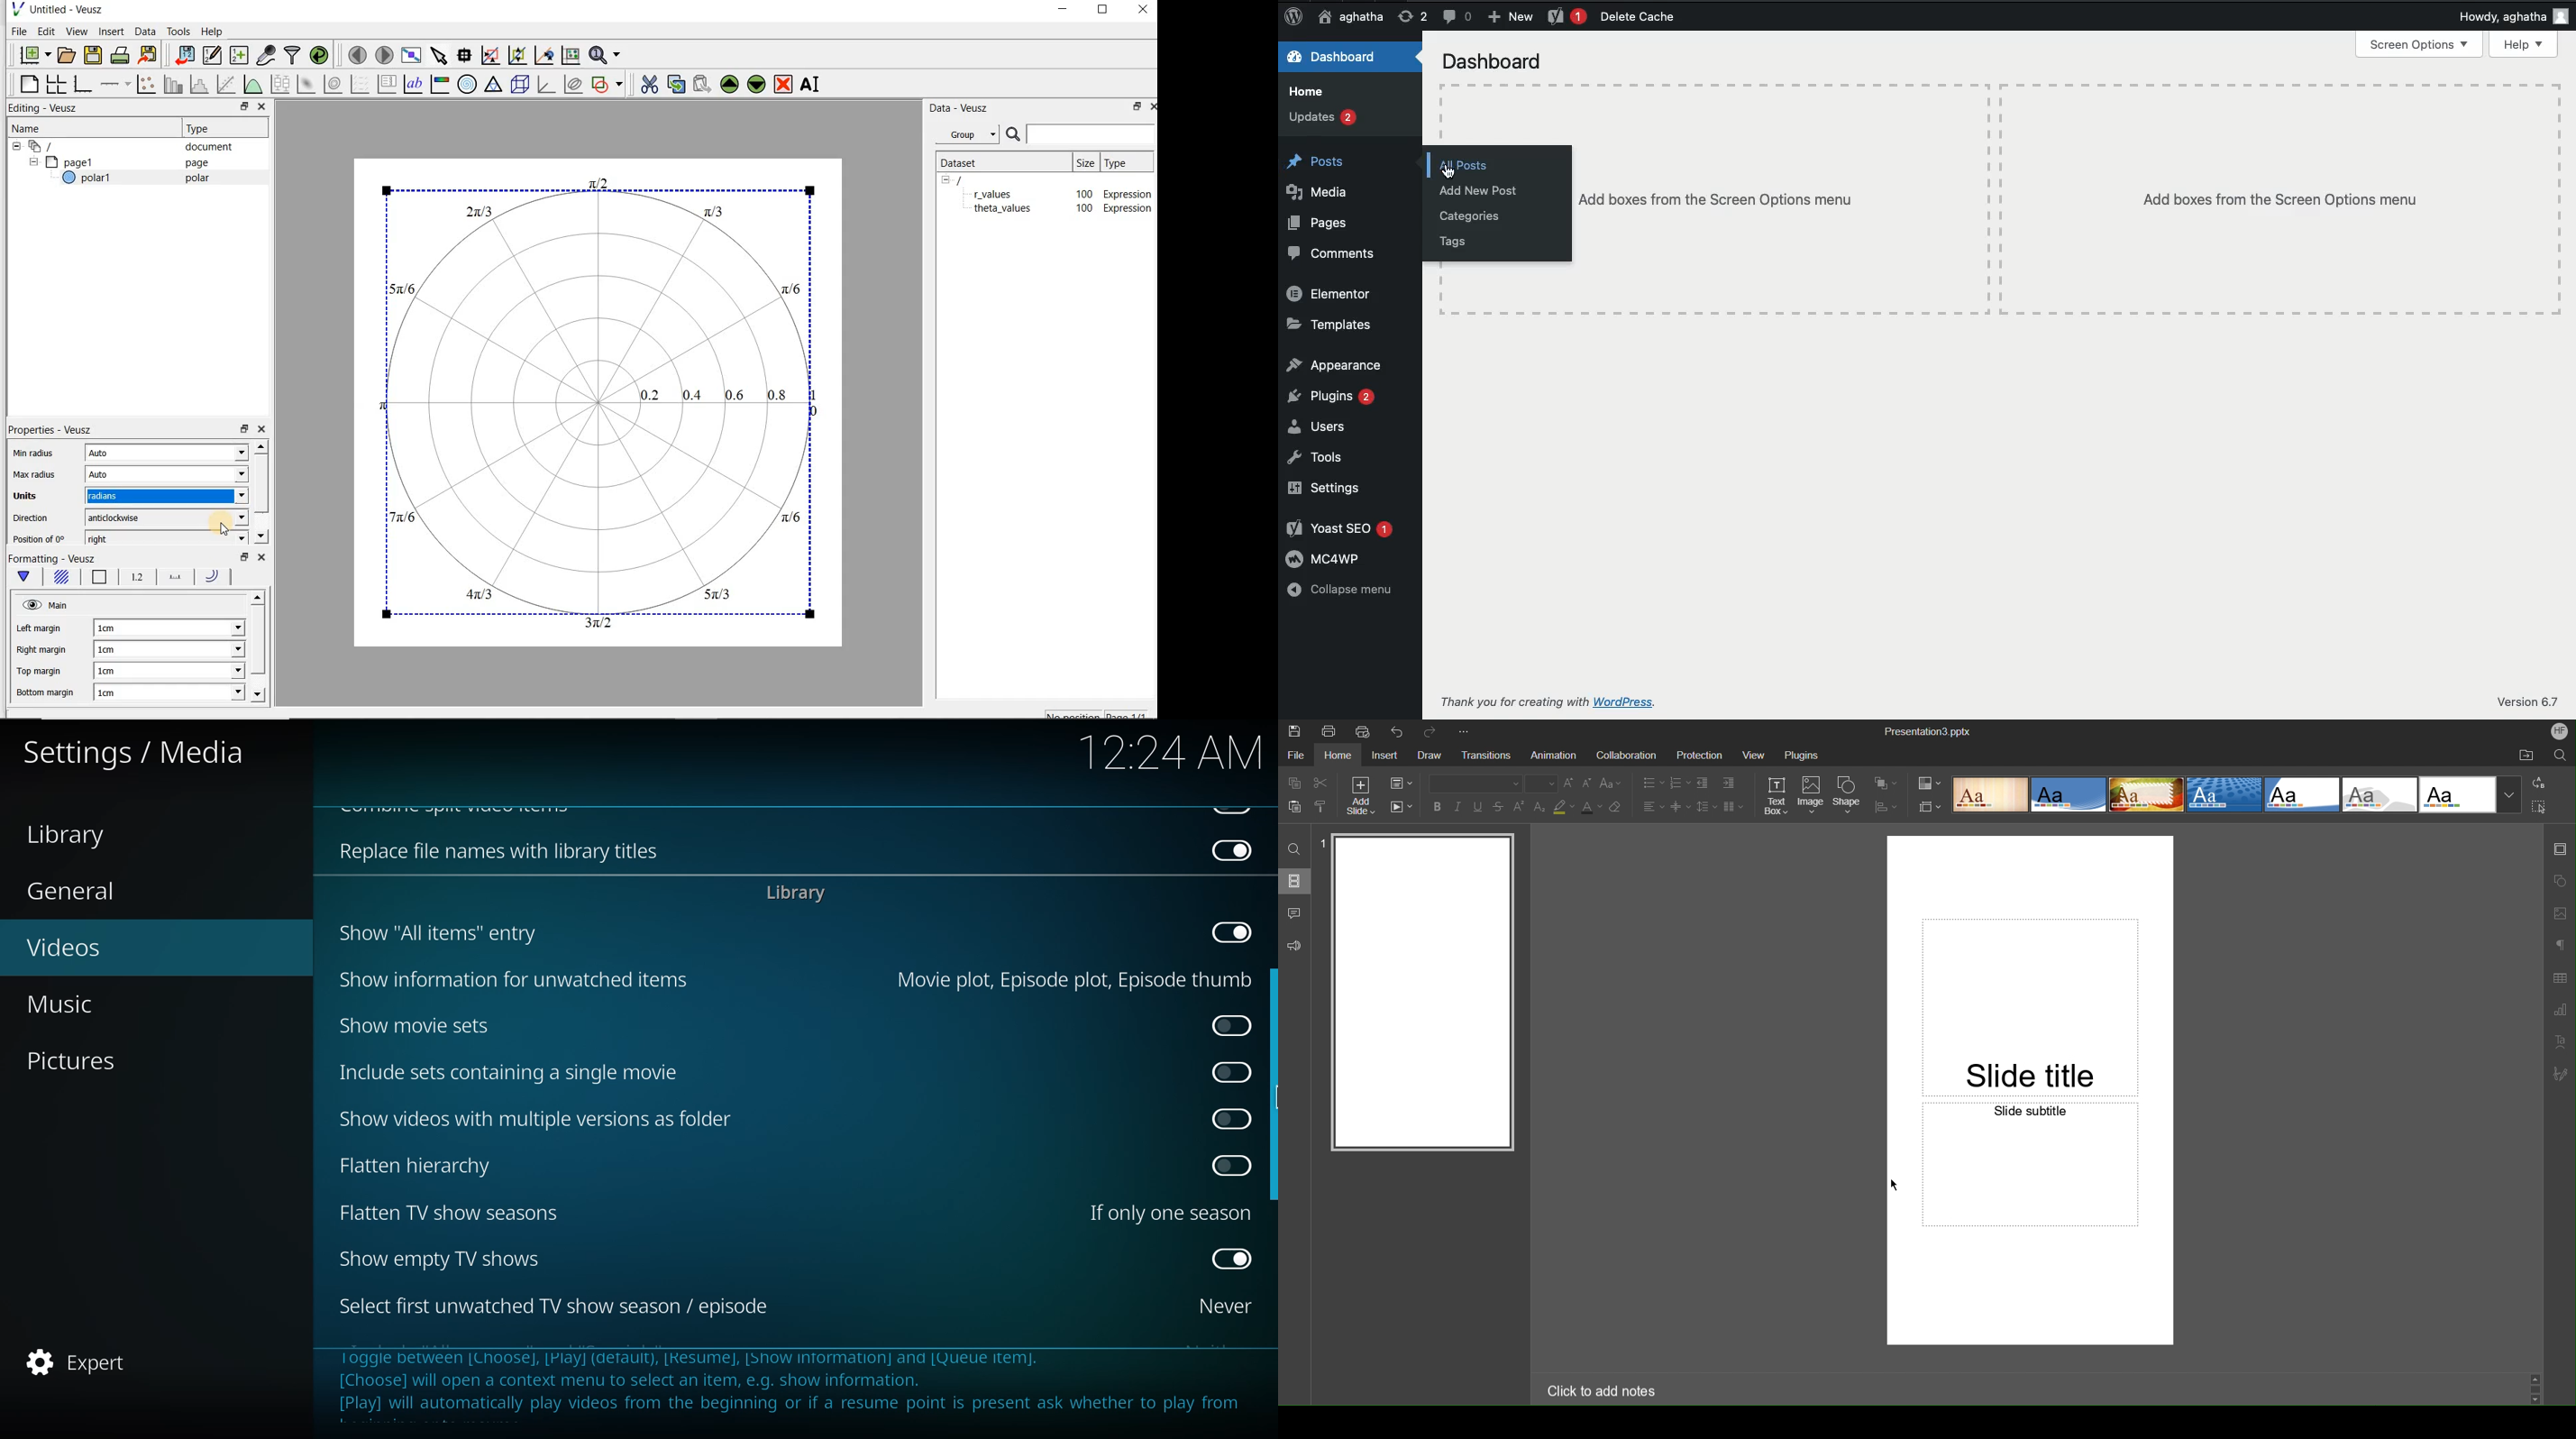 This screenshot has height=1456, width=2576. Describe the element at coordinates (194, 163) in the screenshot. I see `page` at that location.